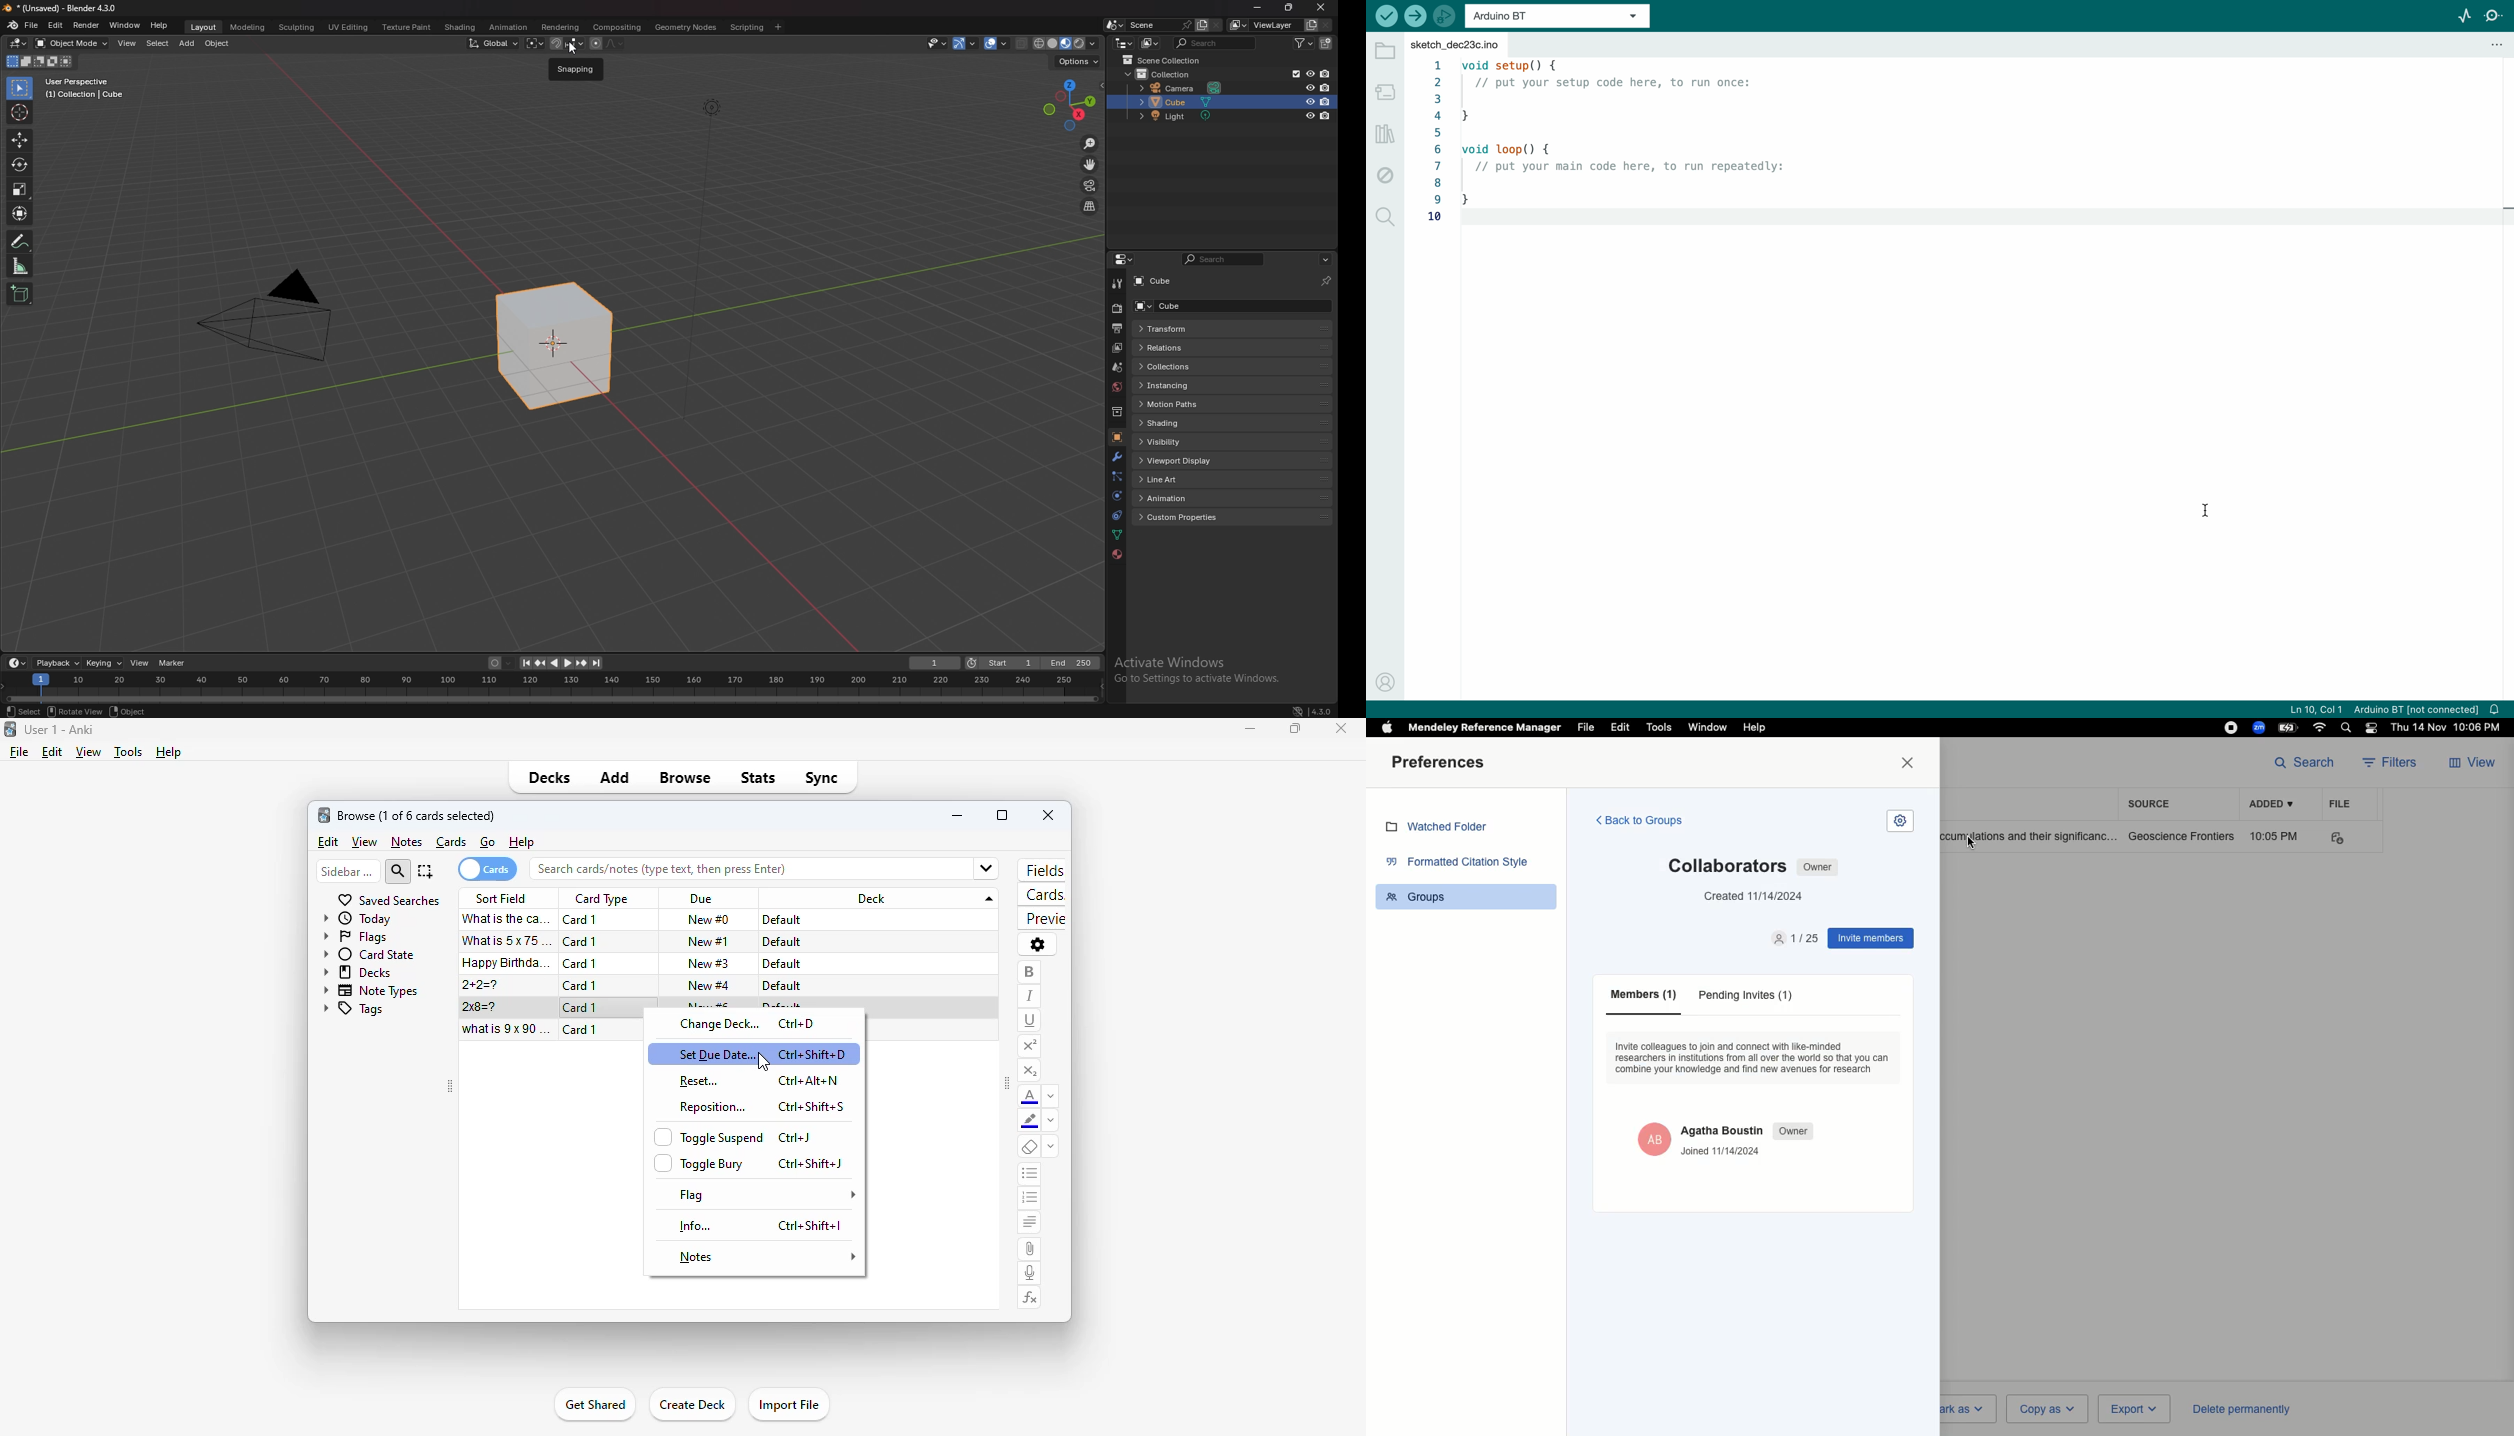 The image size is (2520, 1456). What do you see at coordinates (506, 919) in the screenshot?
I see `what is the capital of France?` at bounding box center [506, 919].